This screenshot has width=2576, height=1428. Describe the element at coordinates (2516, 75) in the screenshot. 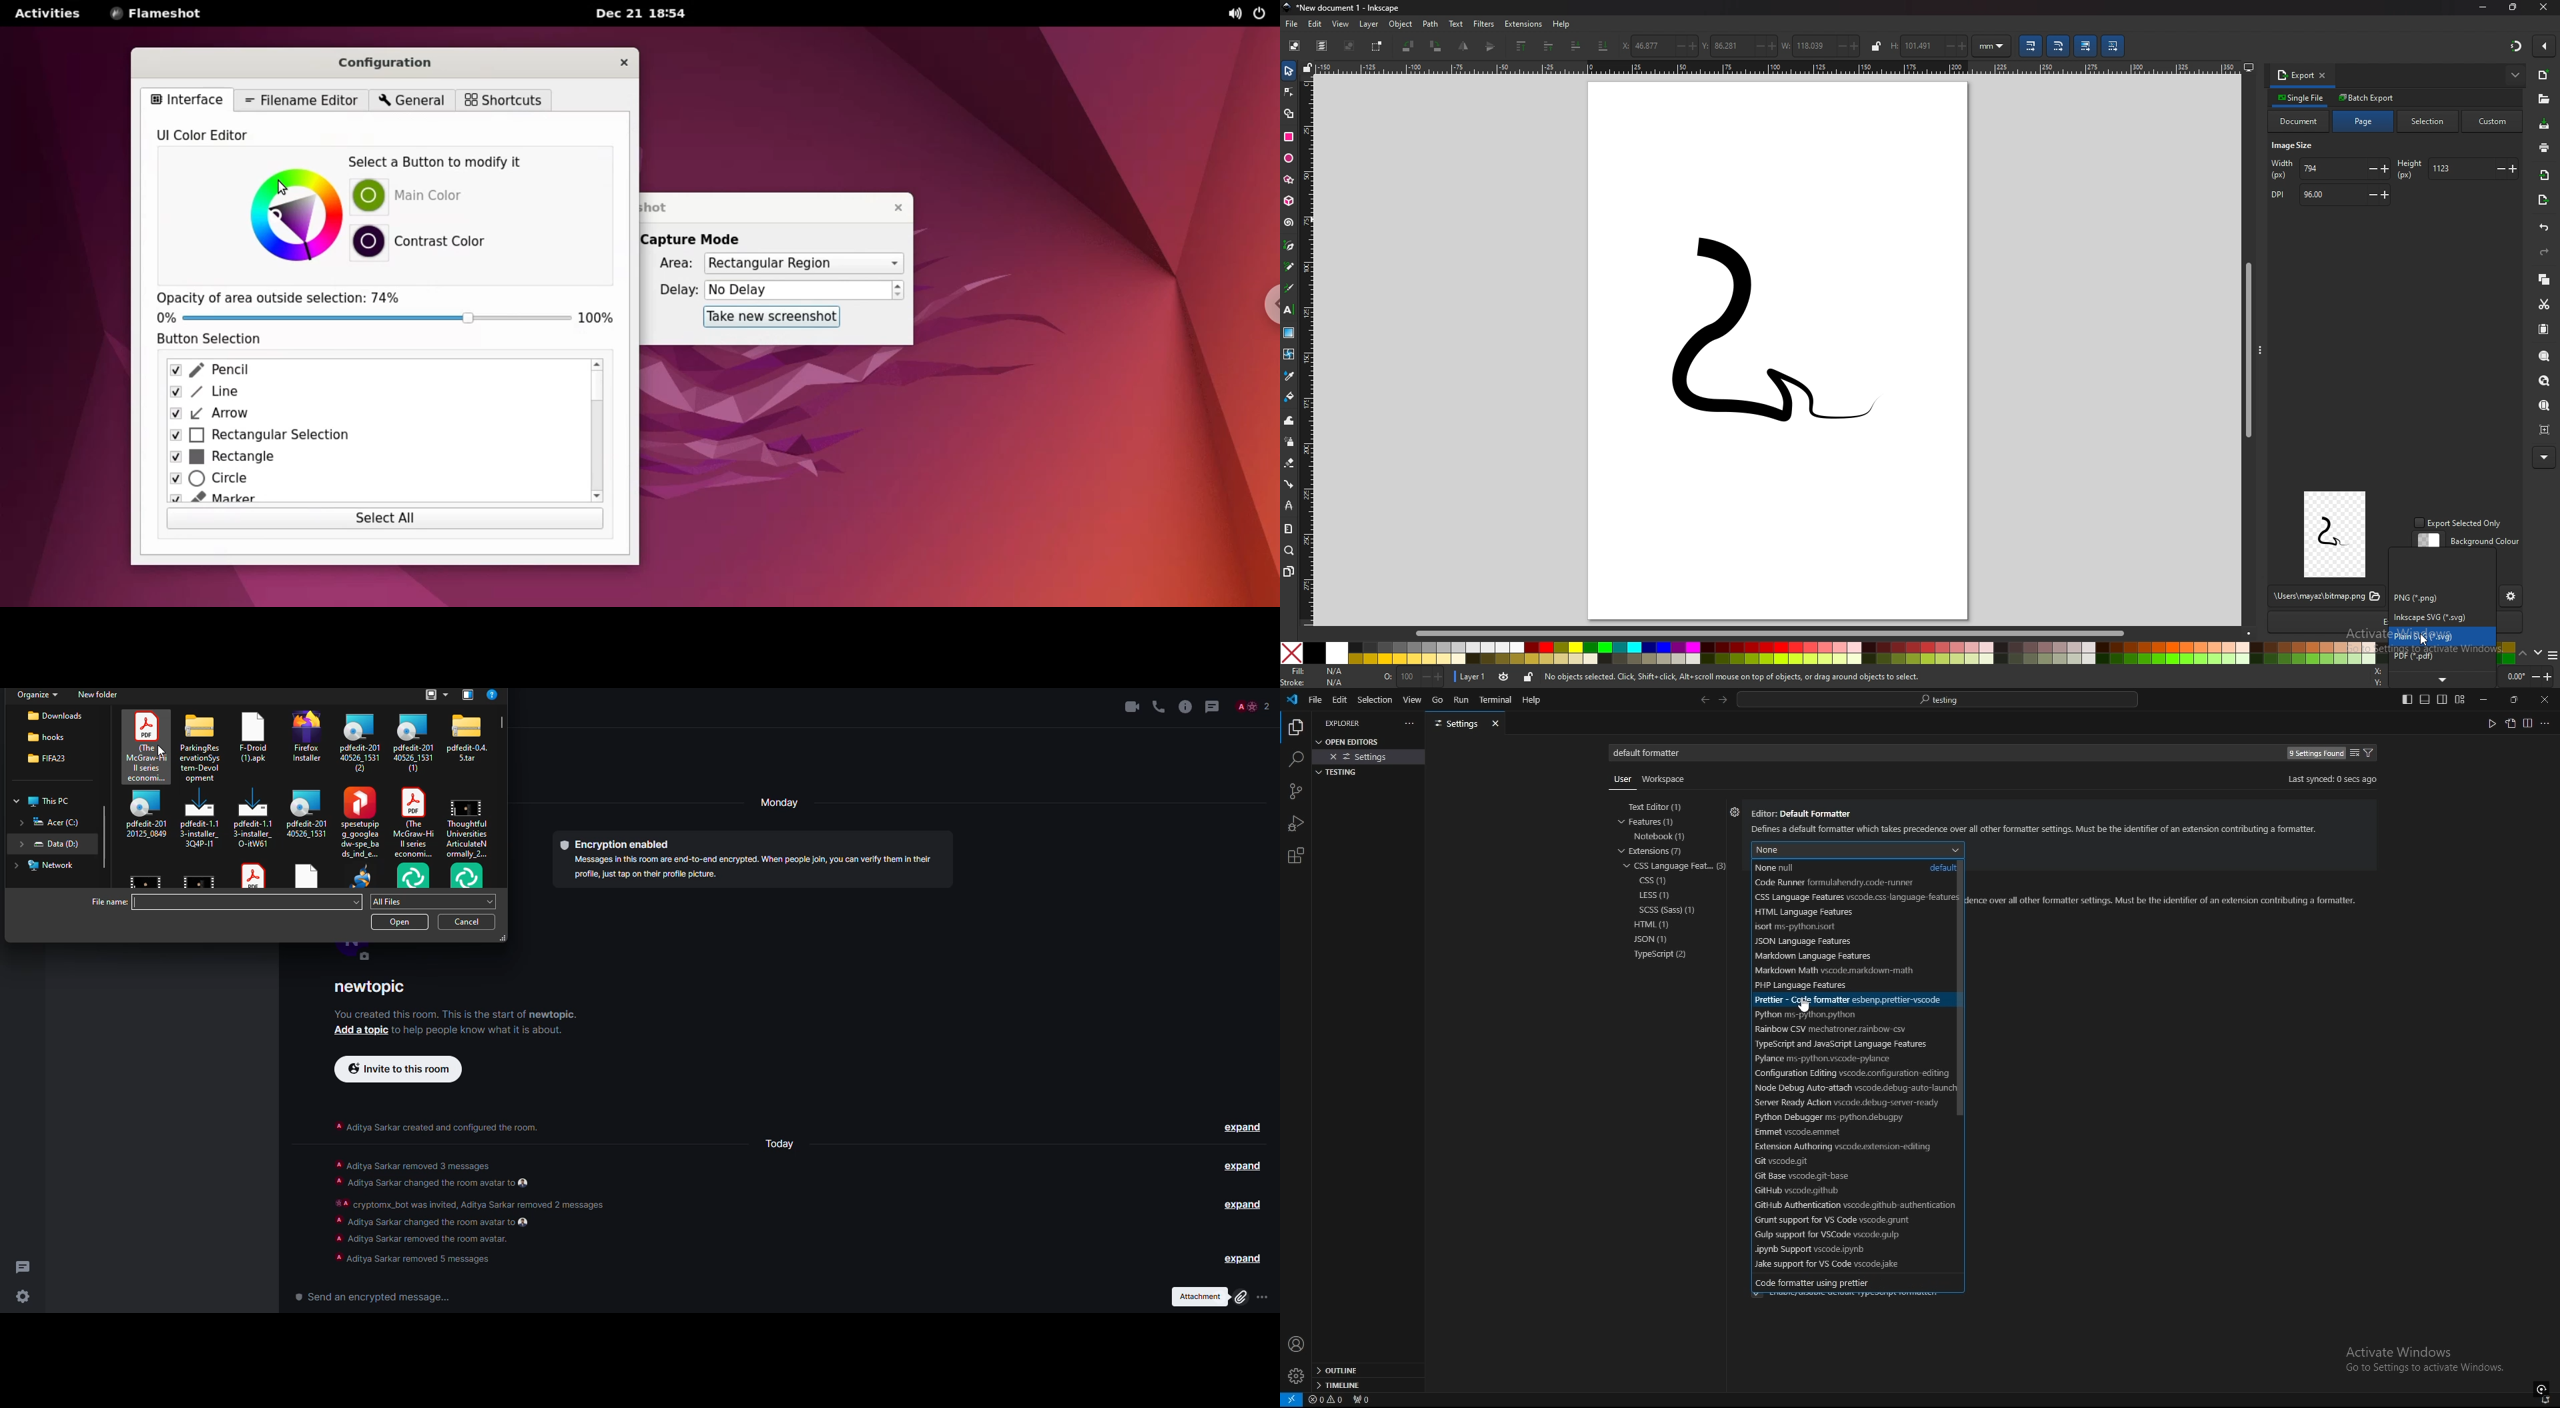

I see `more options` at that location.